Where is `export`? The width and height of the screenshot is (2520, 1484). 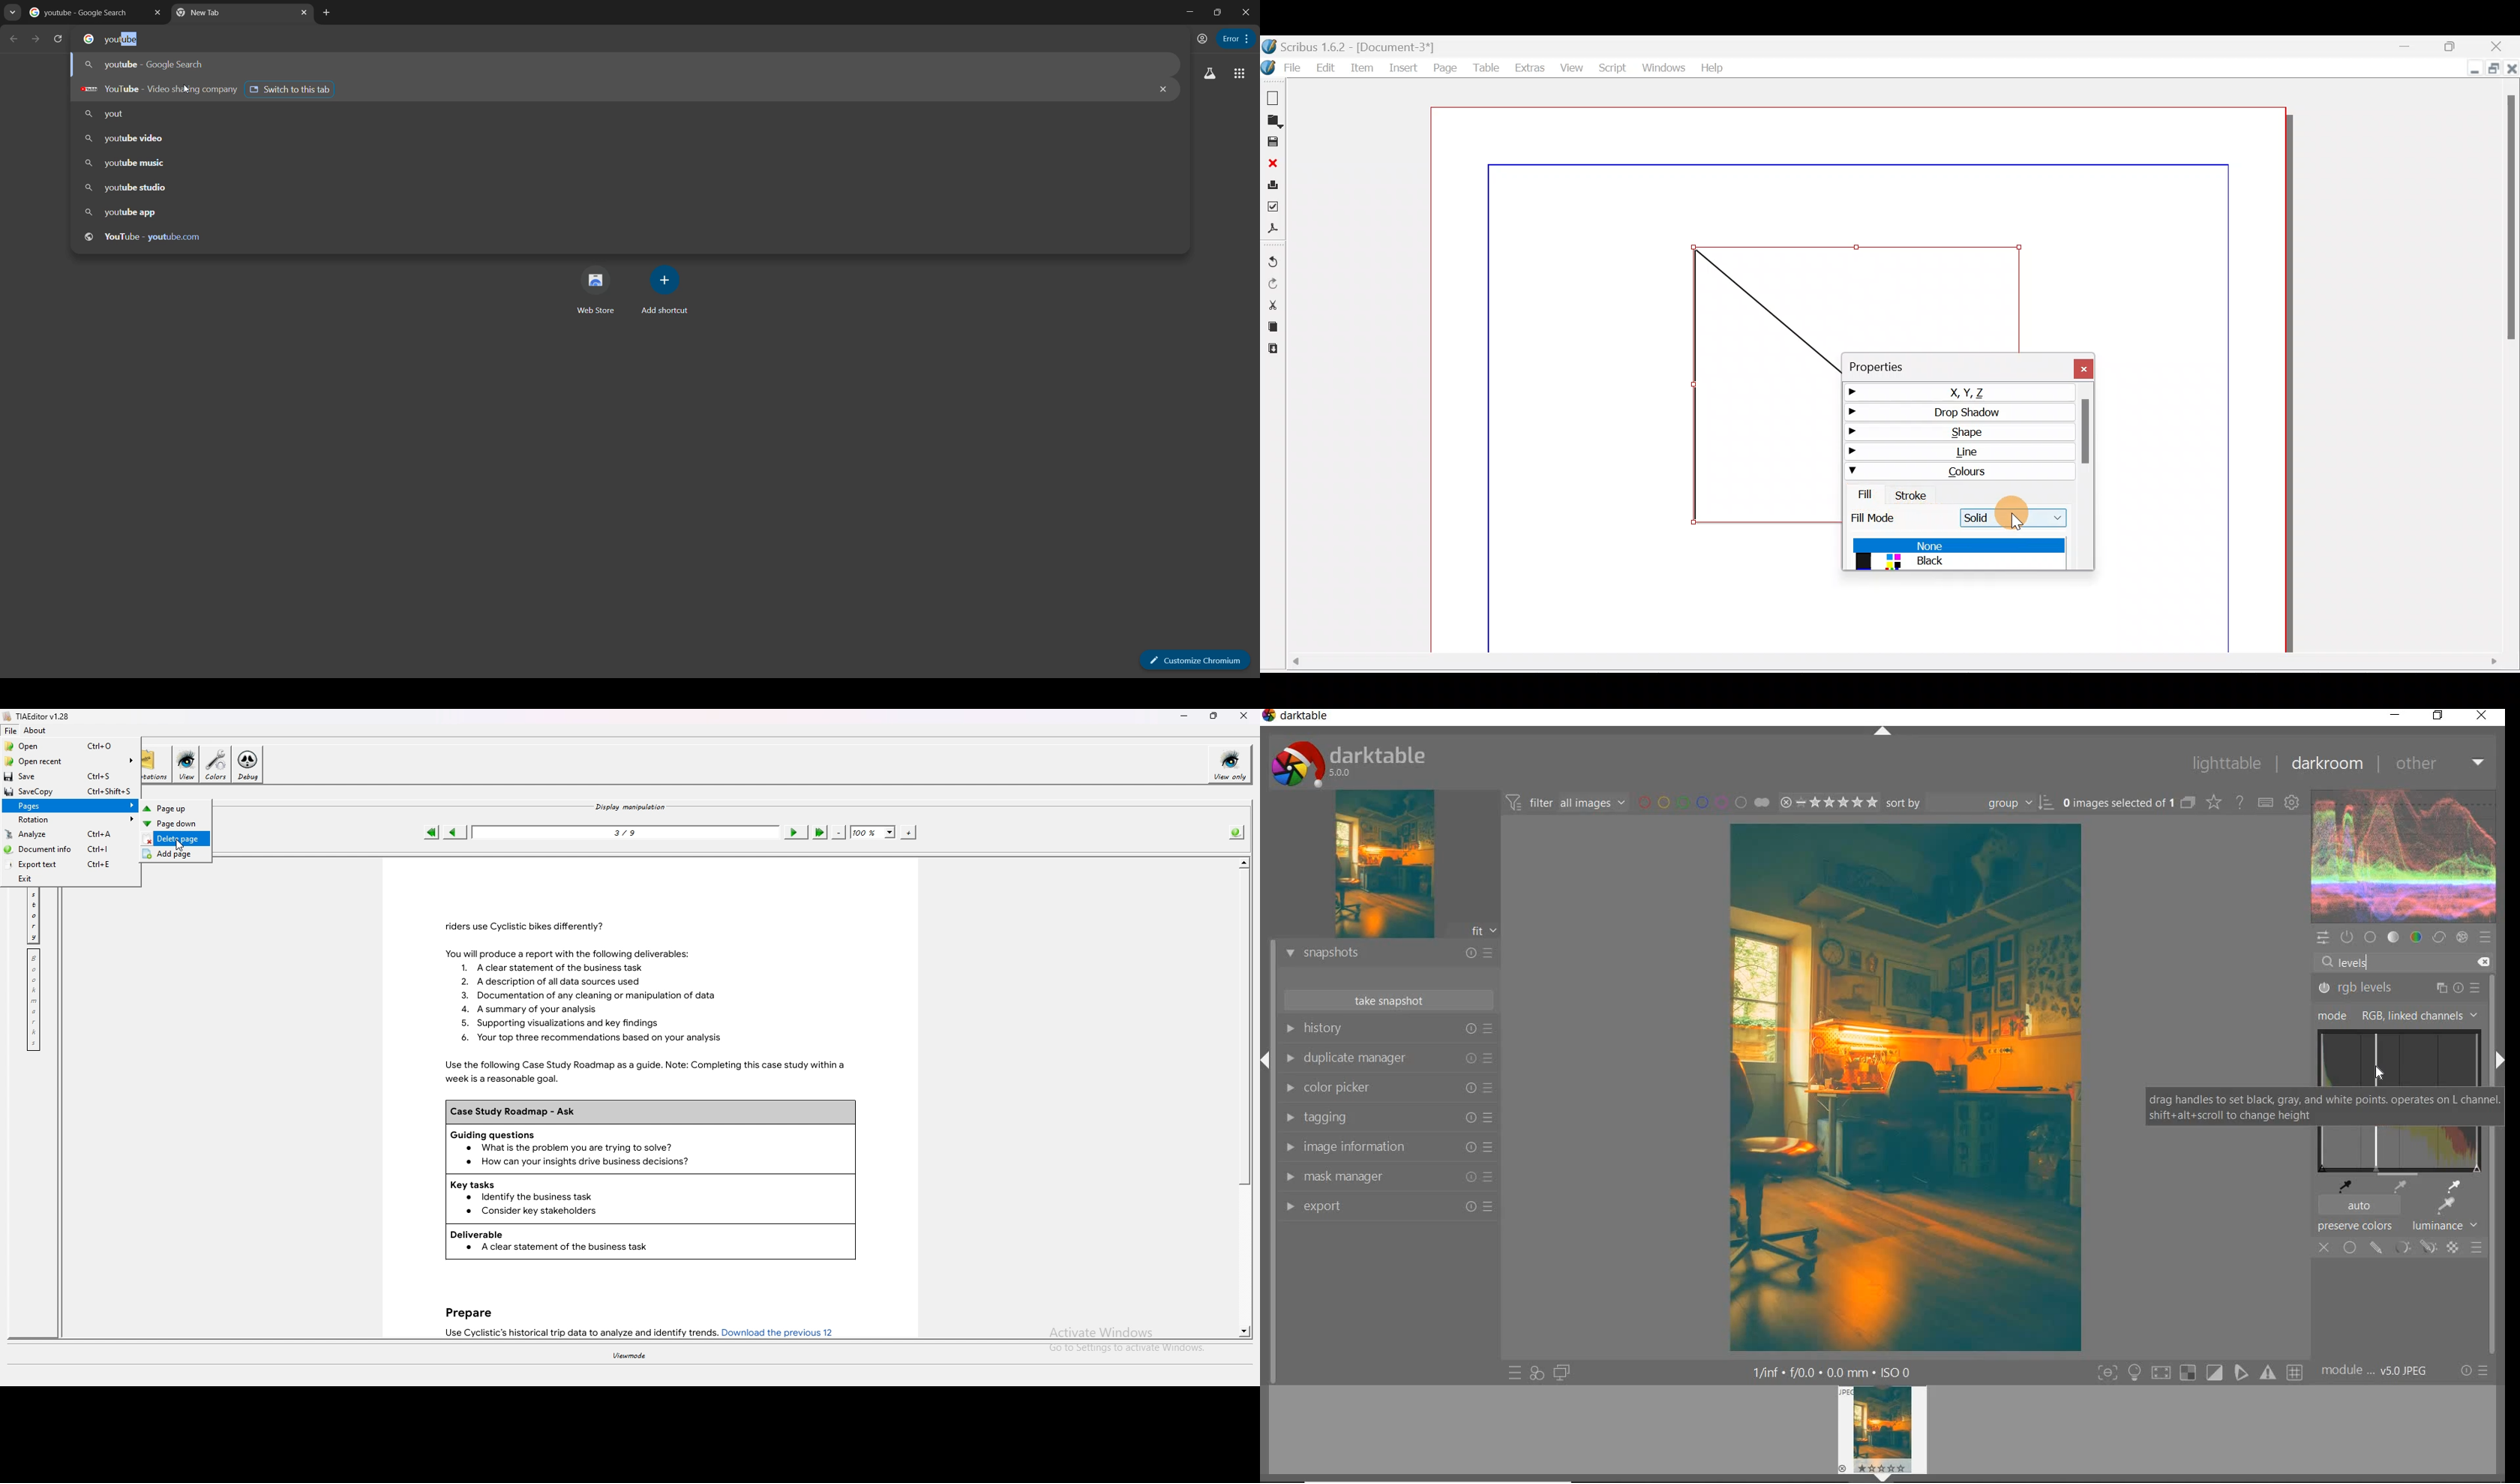 export is located at coordinates (1388, 1207).